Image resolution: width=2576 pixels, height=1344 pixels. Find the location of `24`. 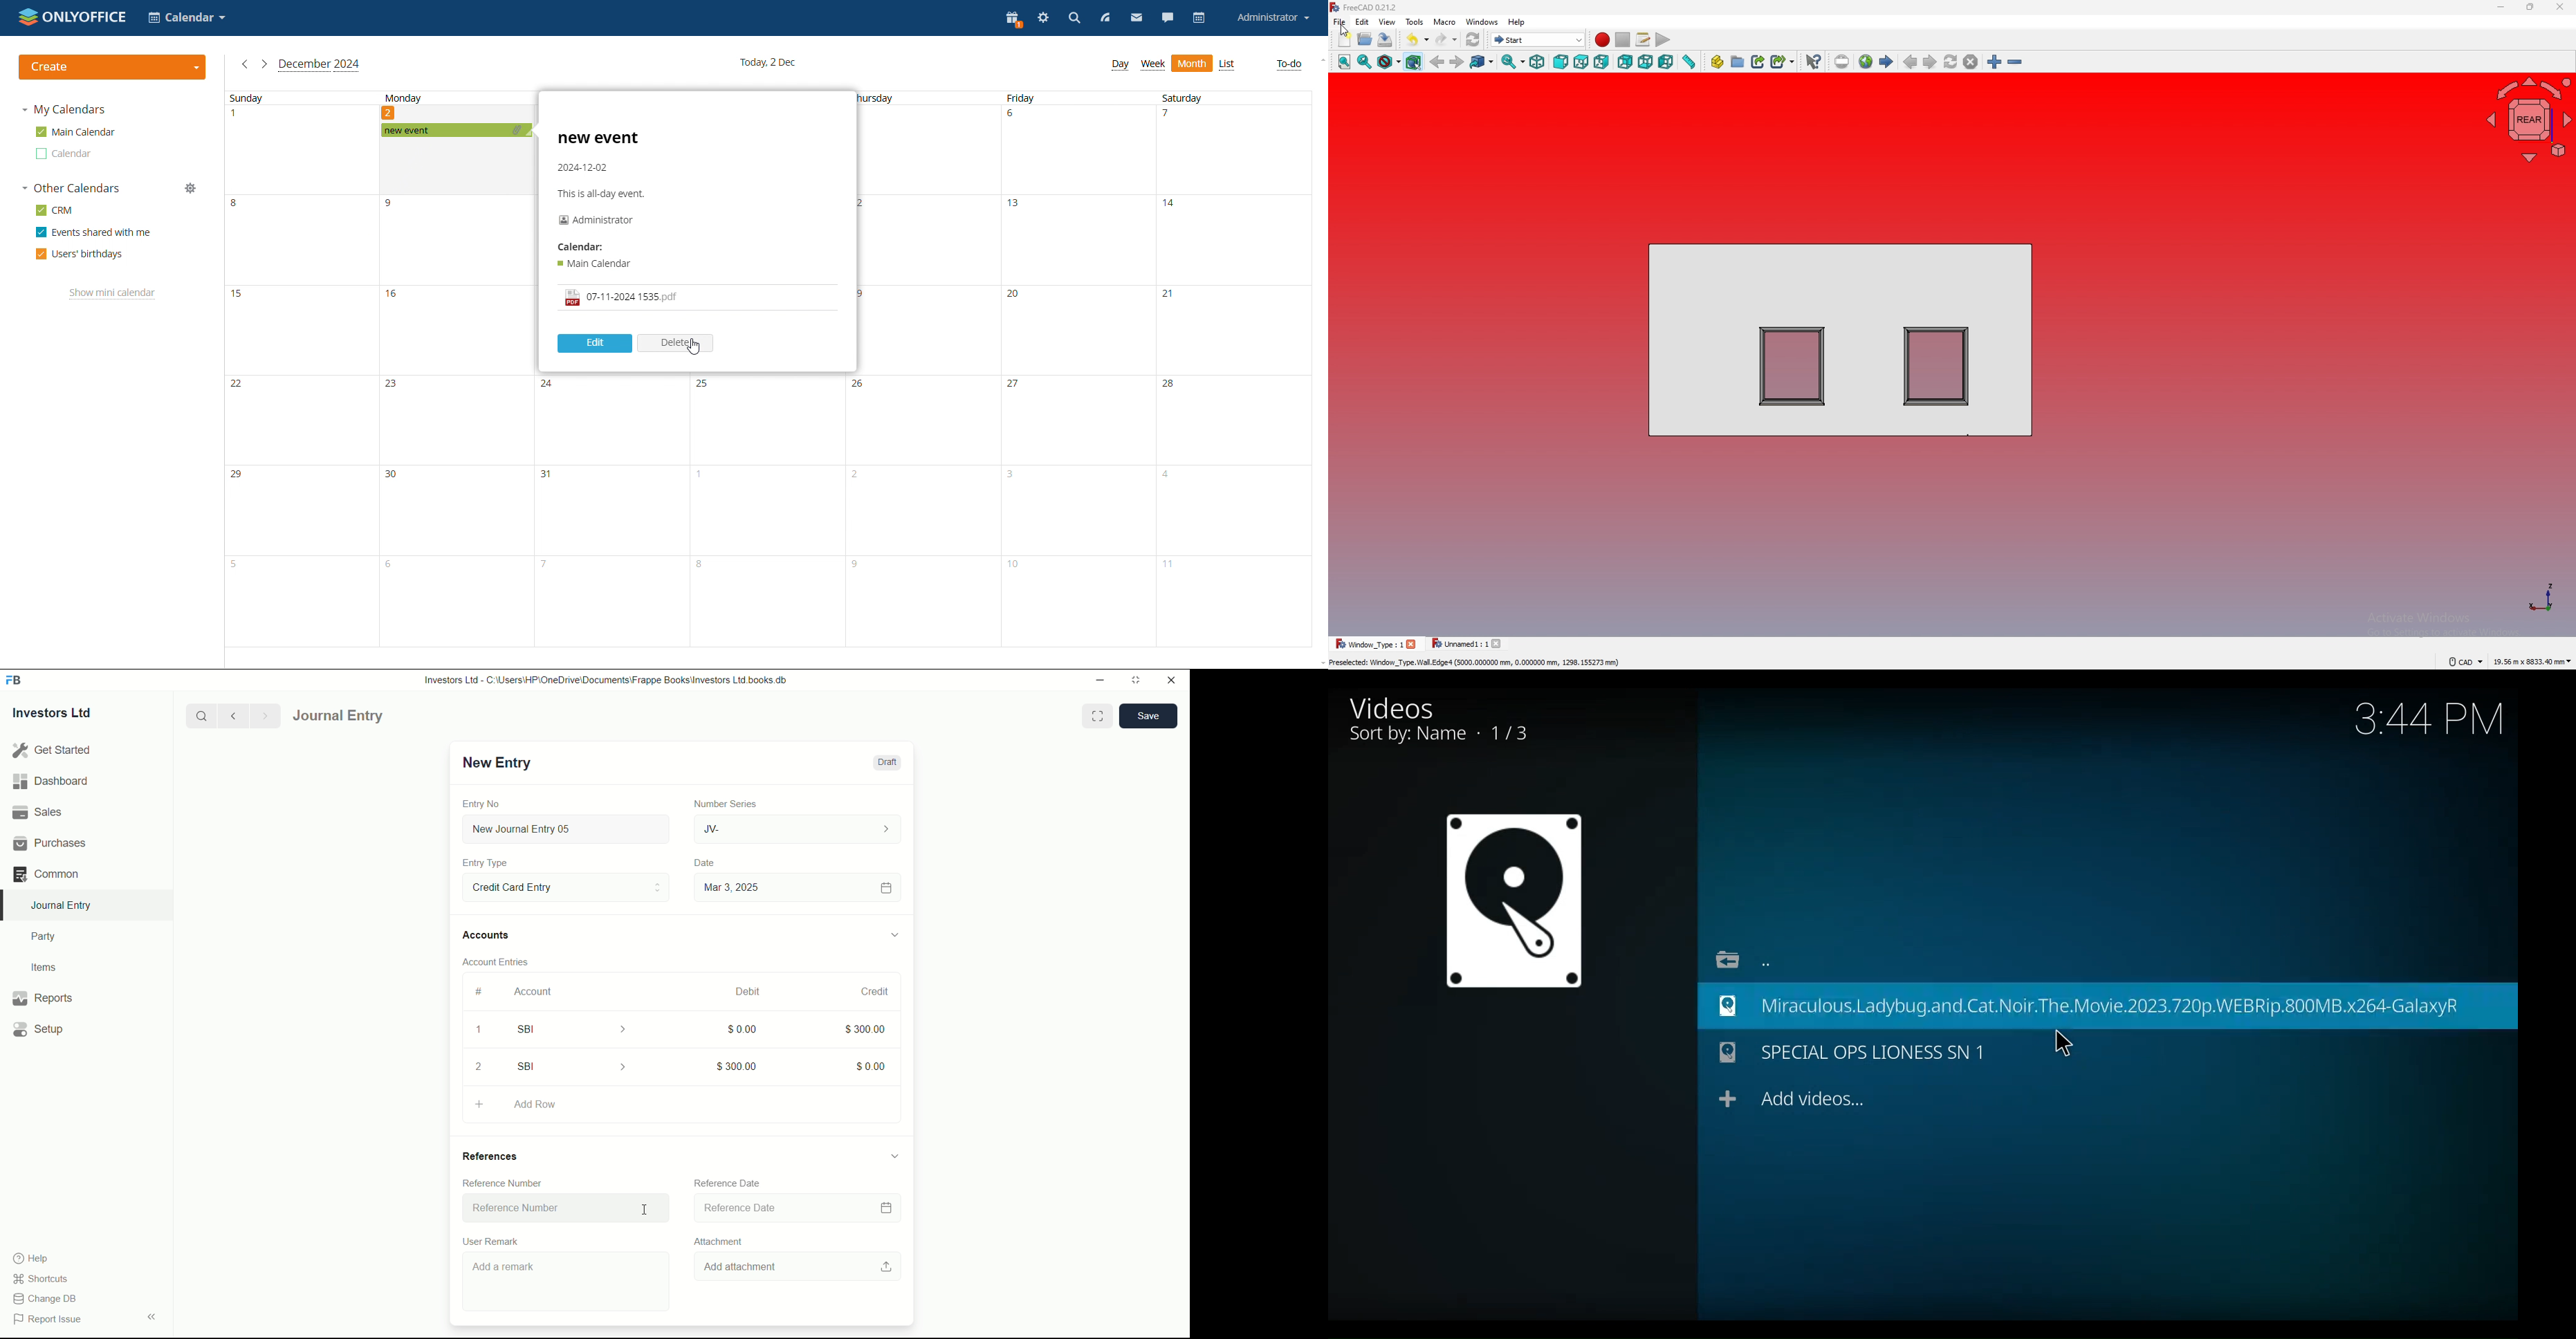

24 is located at coordinates (548, 384).